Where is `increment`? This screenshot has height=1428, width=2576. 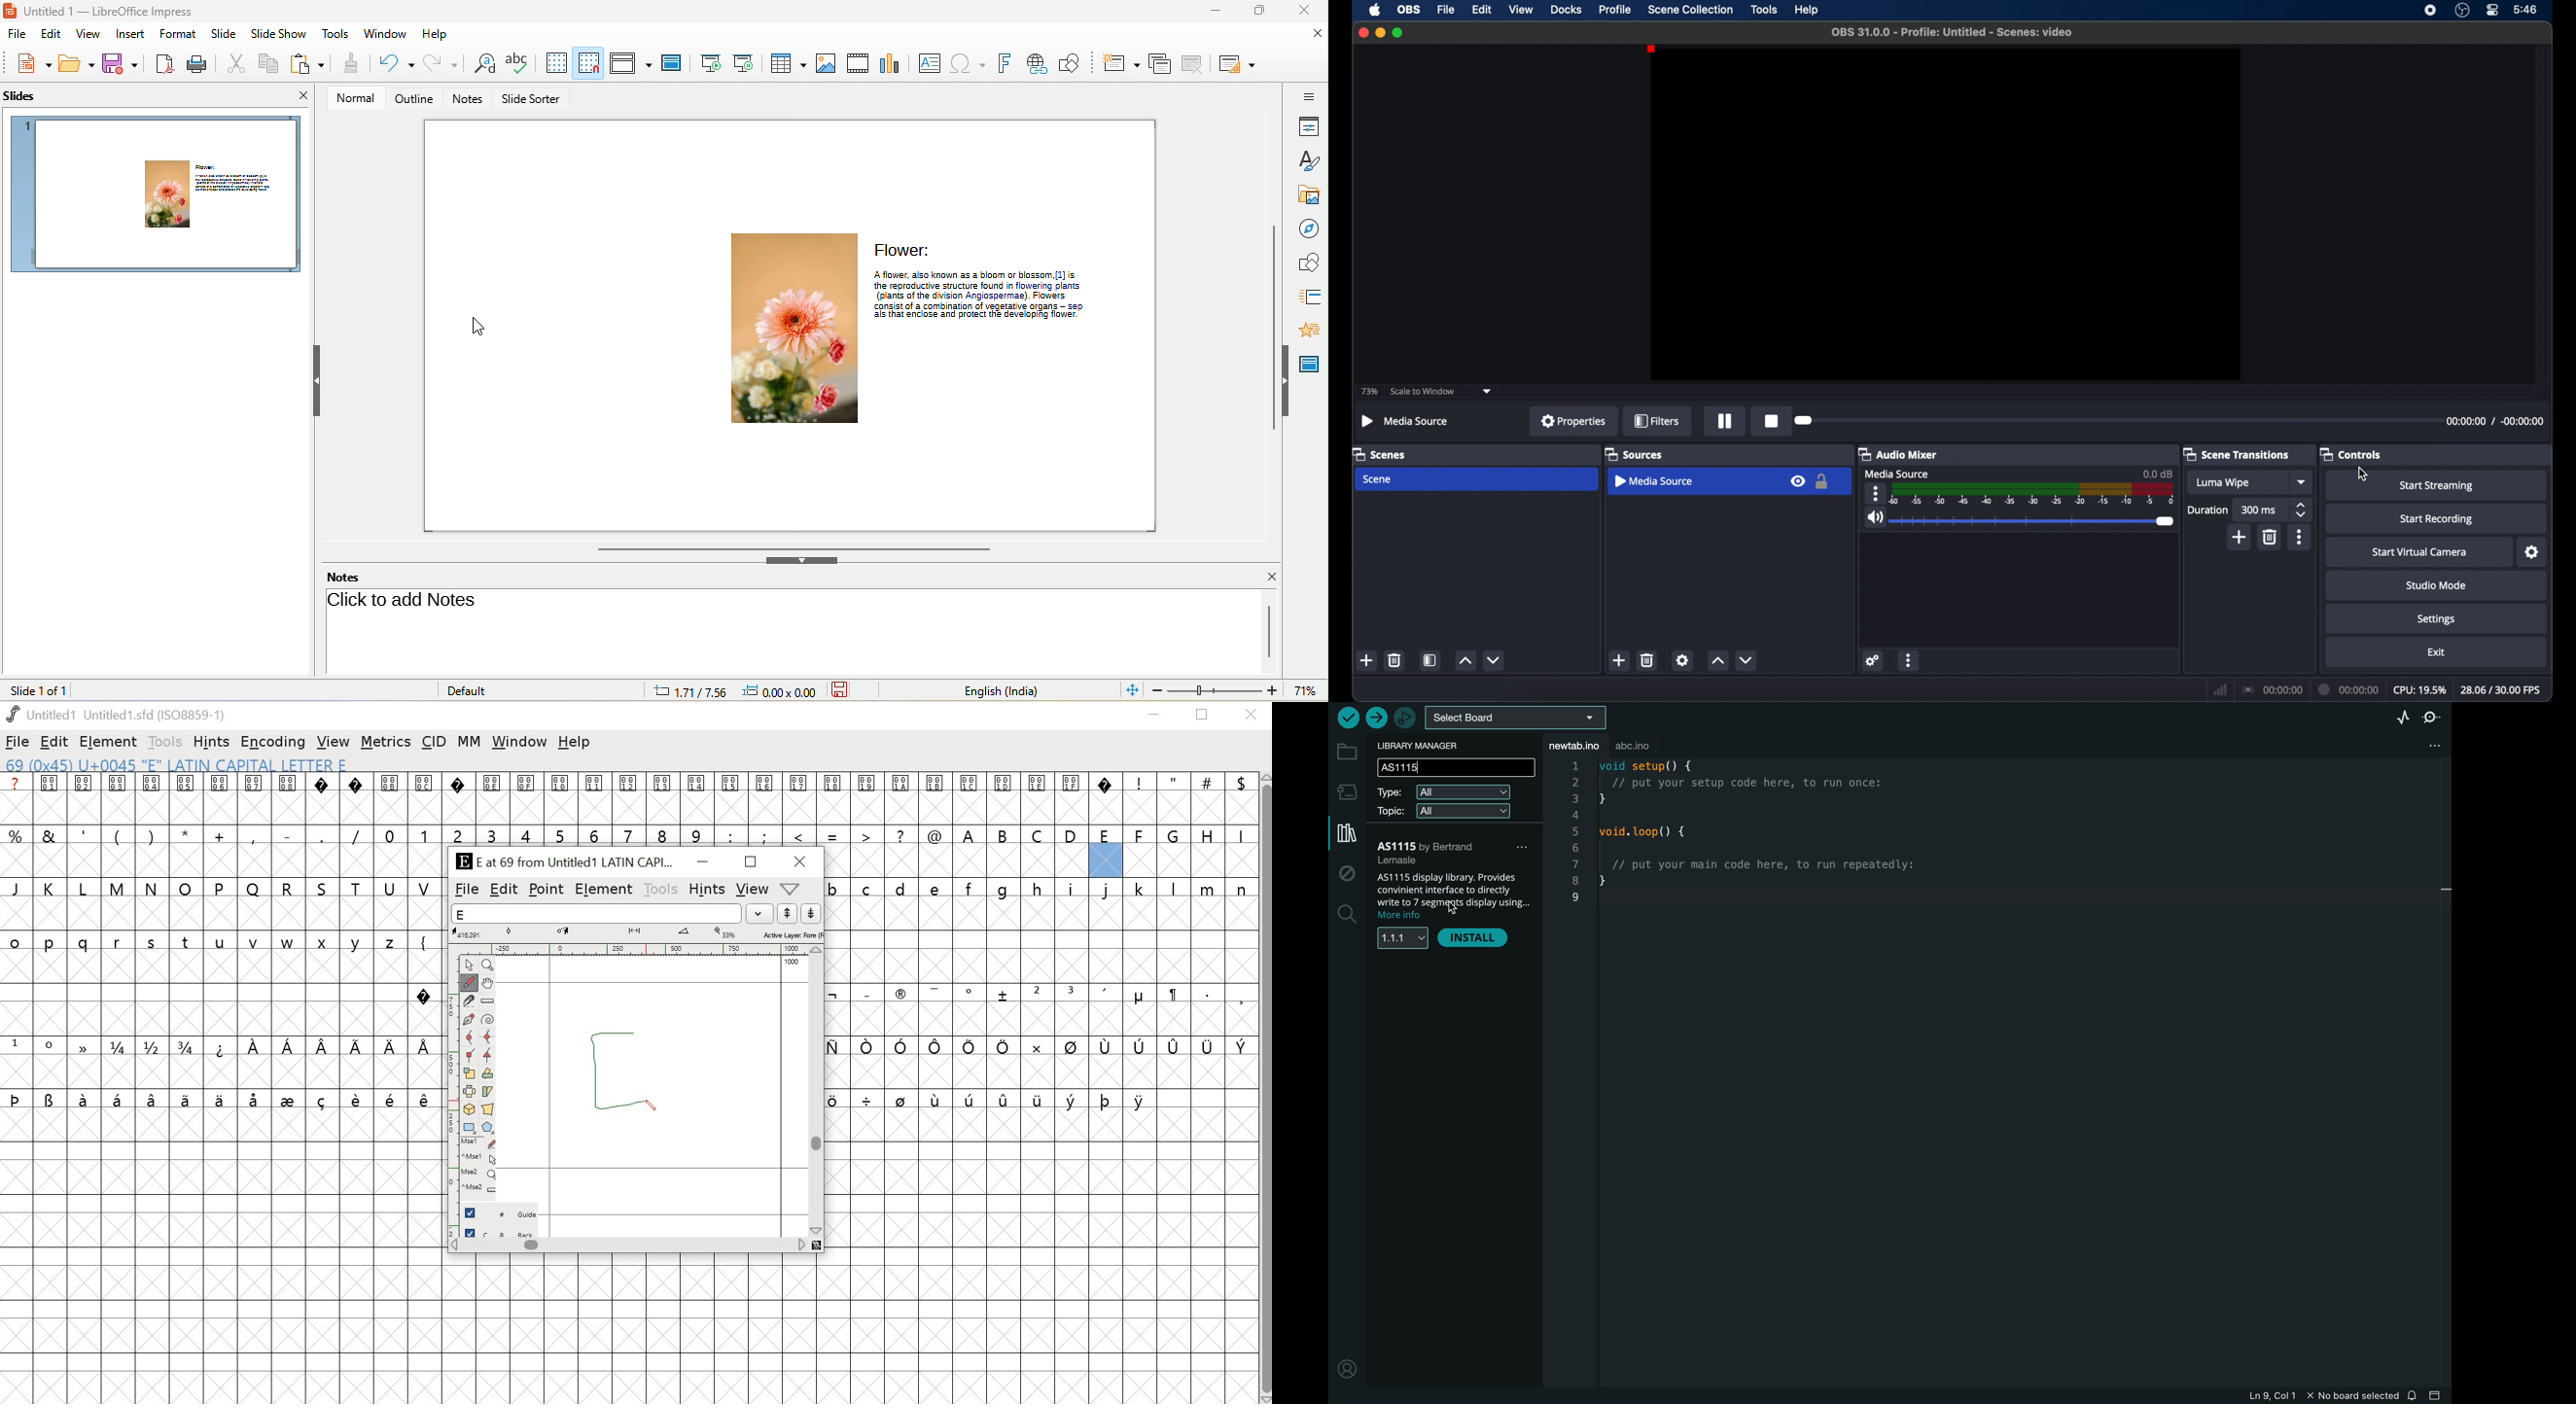
increment is located at coordinates (1465, 661).